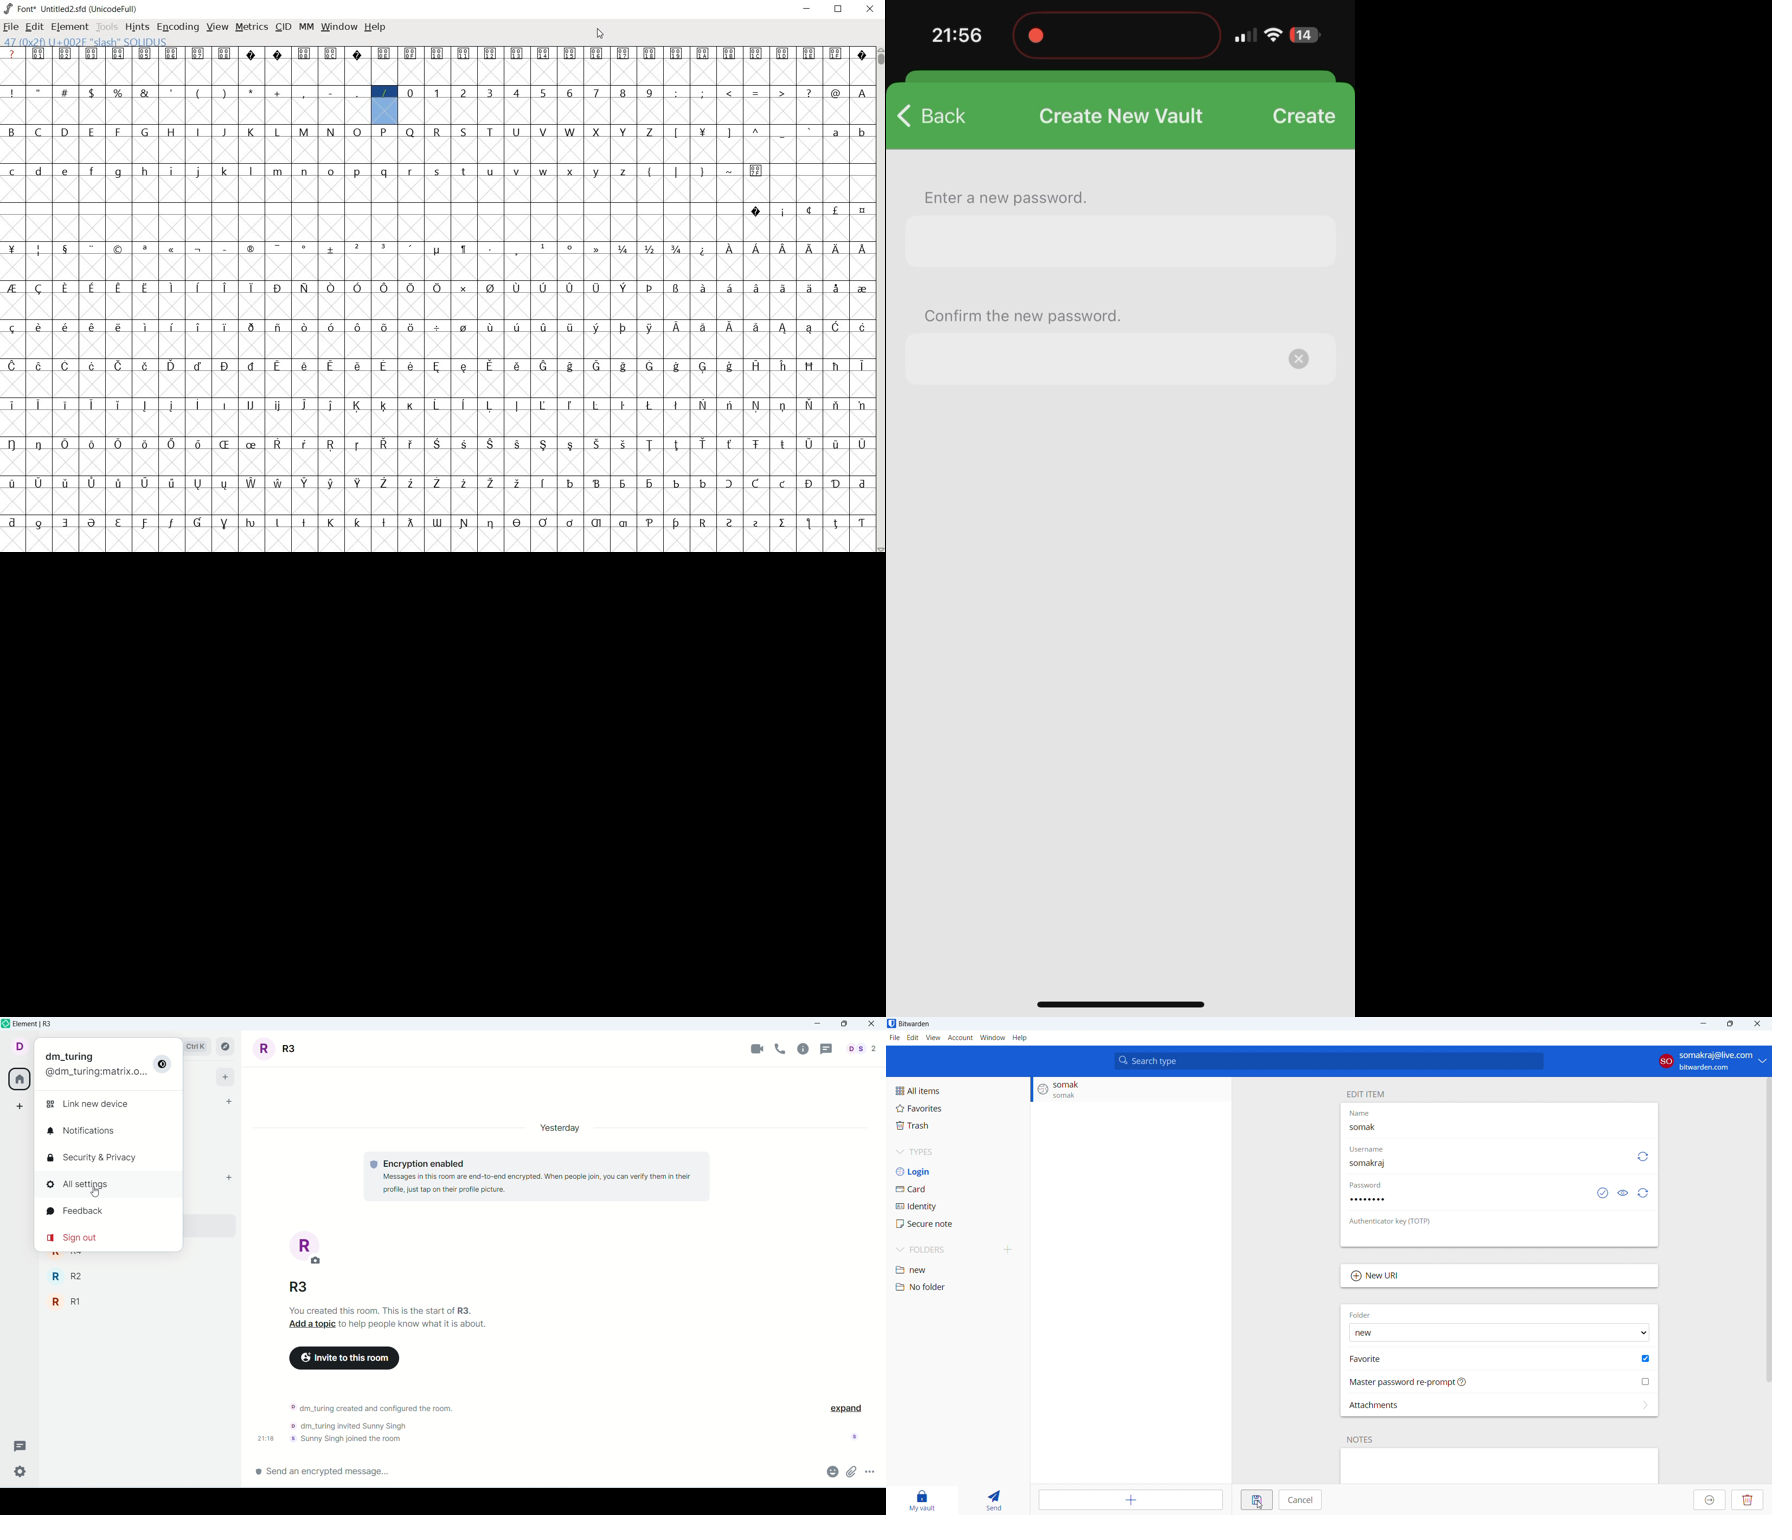 The height and width of the screenshot is (1540, 1792). What do you see at coordinates (304, 288) in the screenshot?
I see `glyph` at bounding box center [304, 288].